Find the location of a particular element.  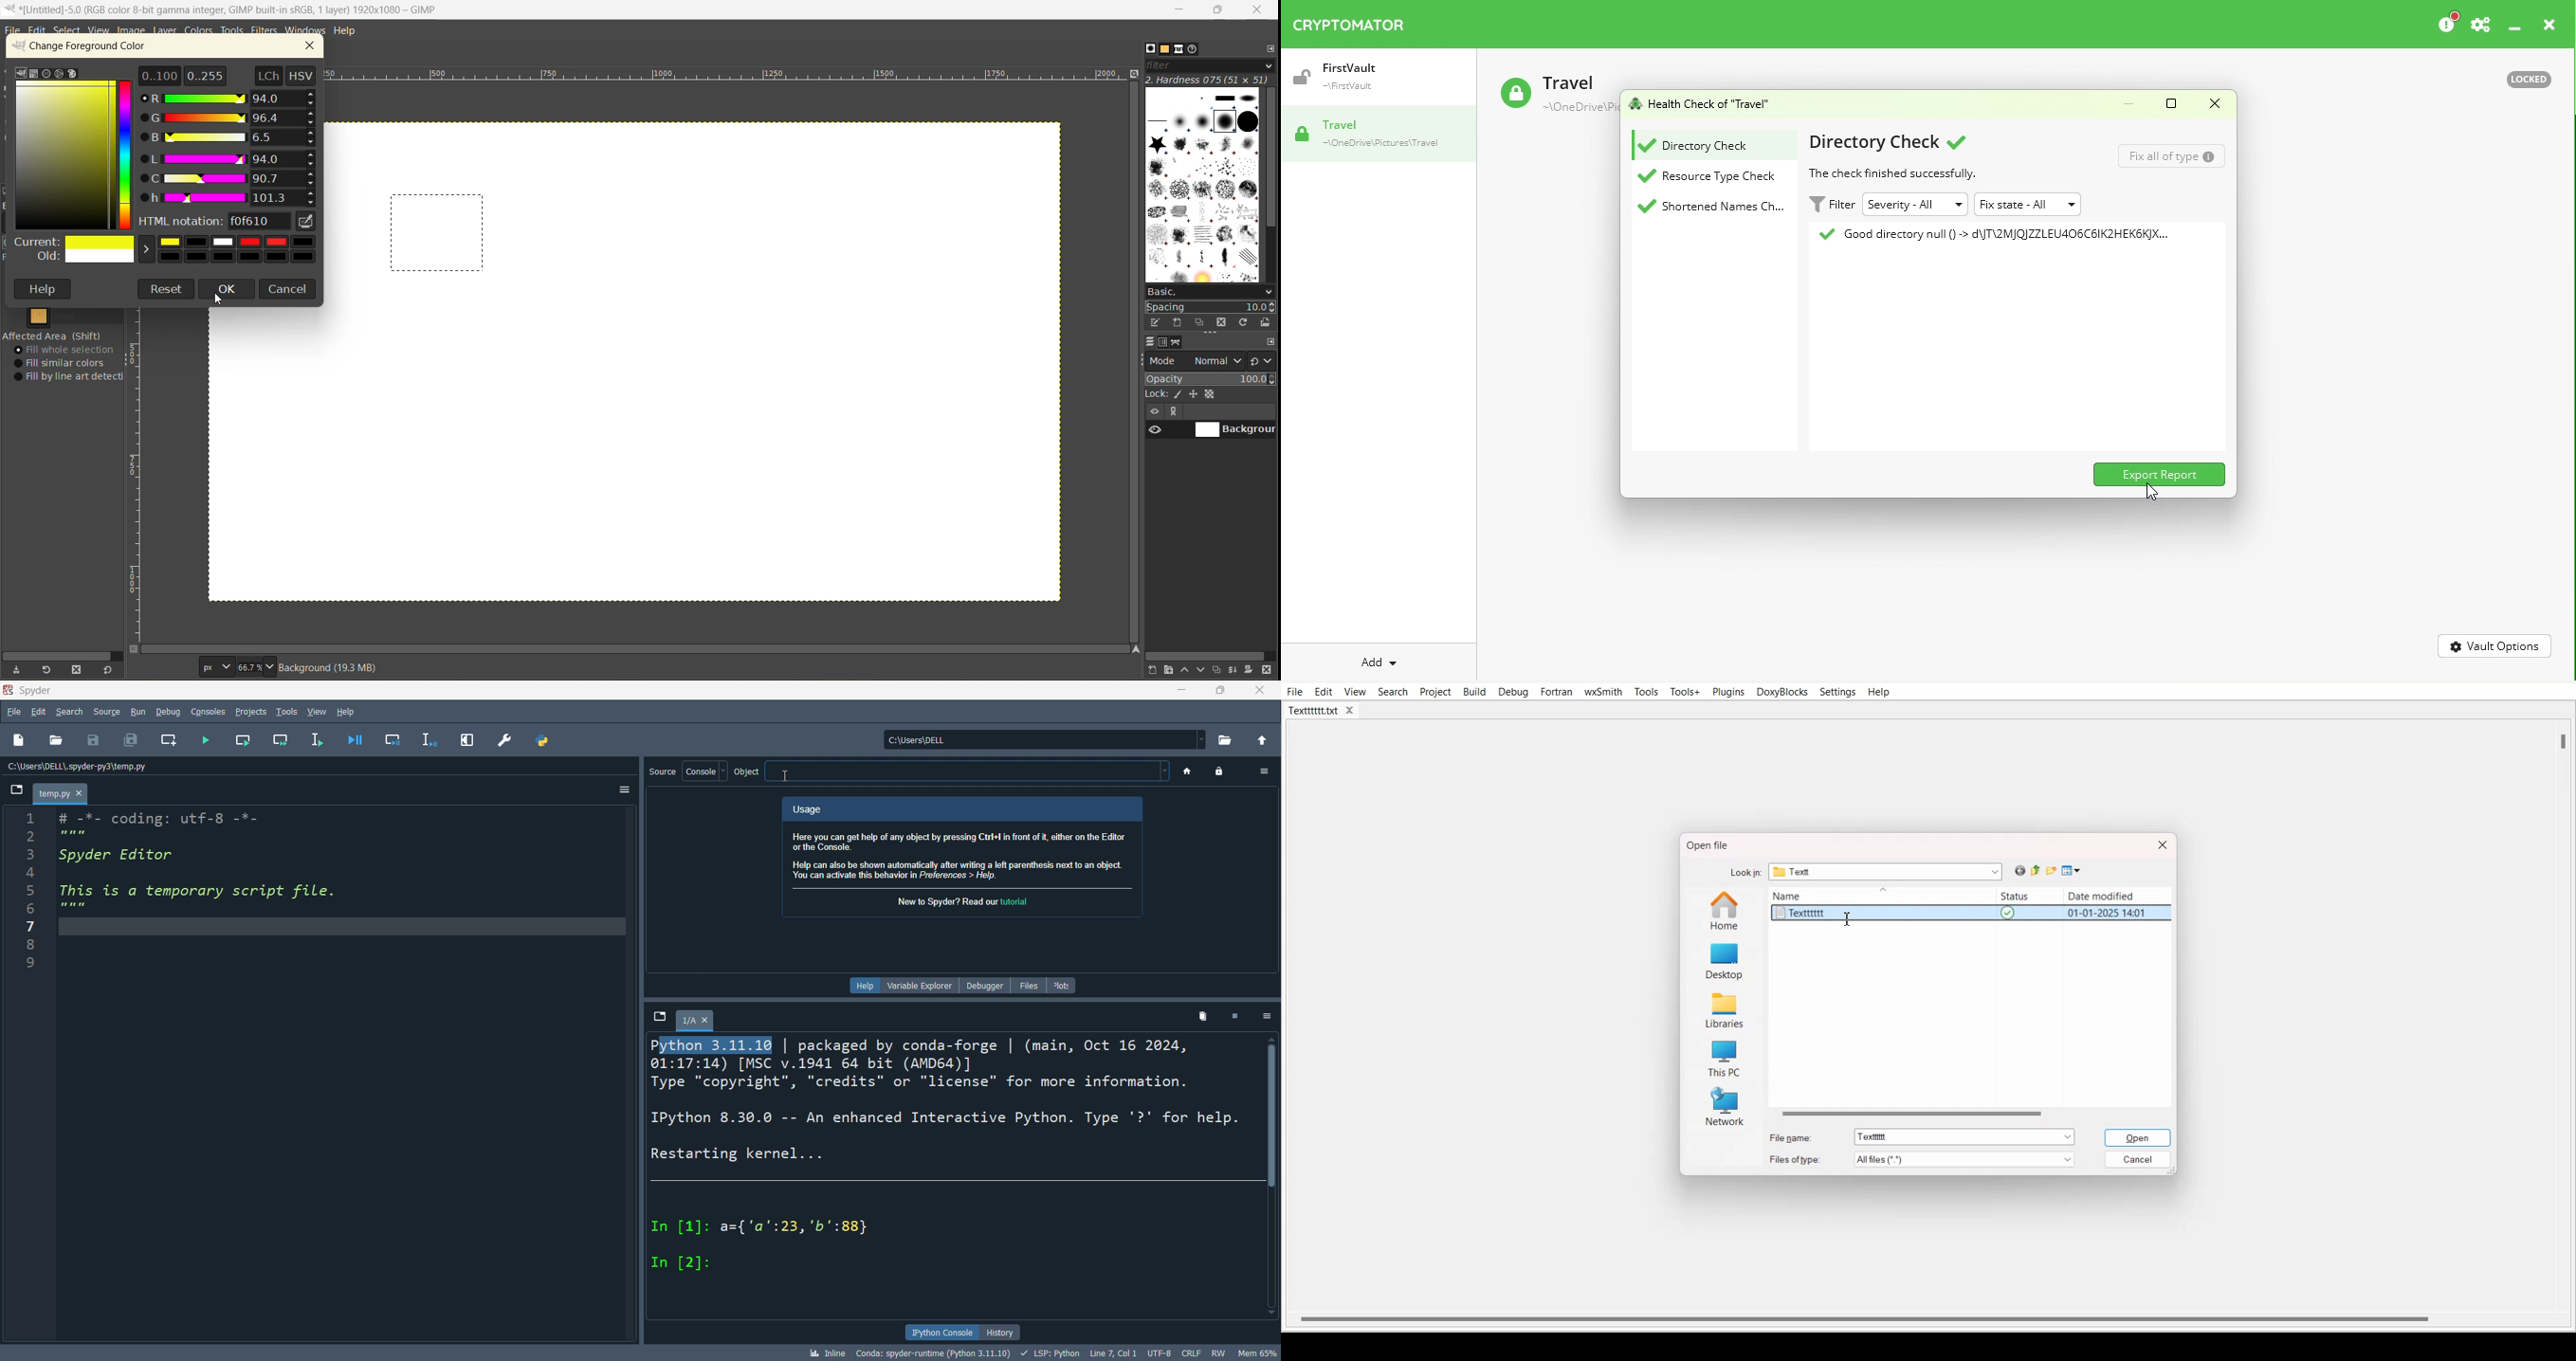

LSP:Python is located at coordinates (1052, 1353).